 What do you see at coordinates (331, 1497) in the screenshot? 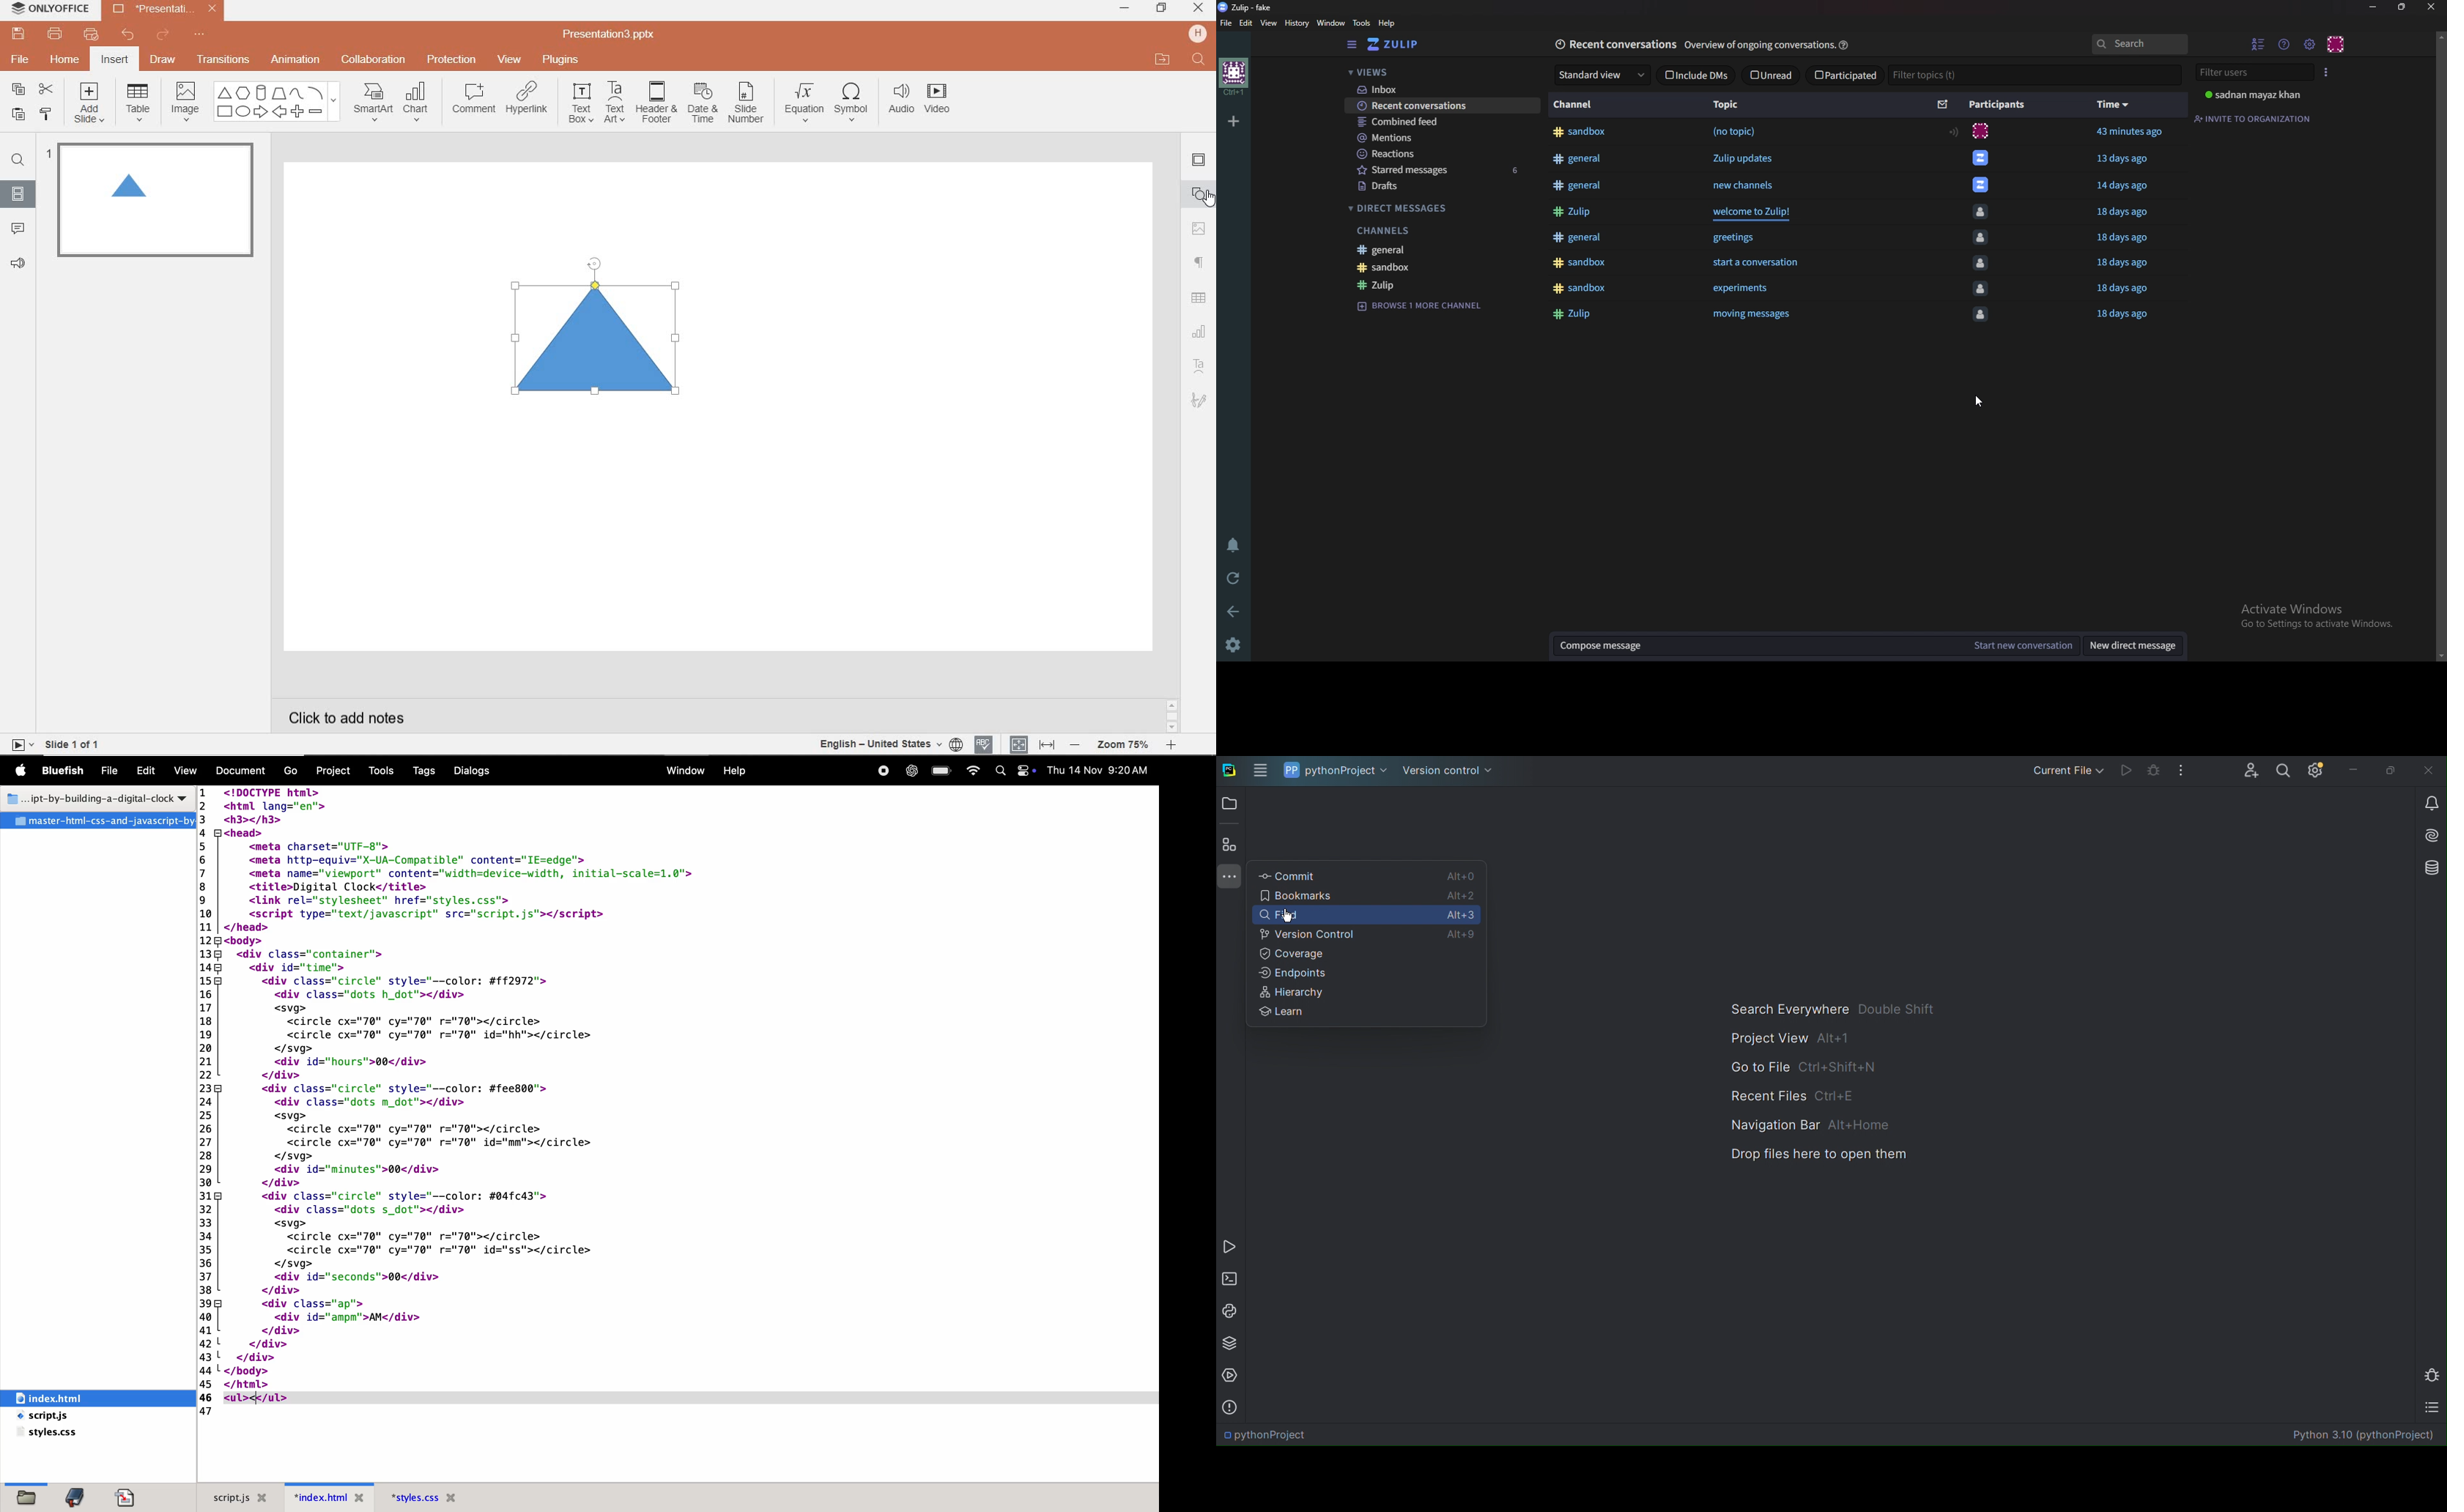
I see `index.html` at bounding box center [331, 1497].